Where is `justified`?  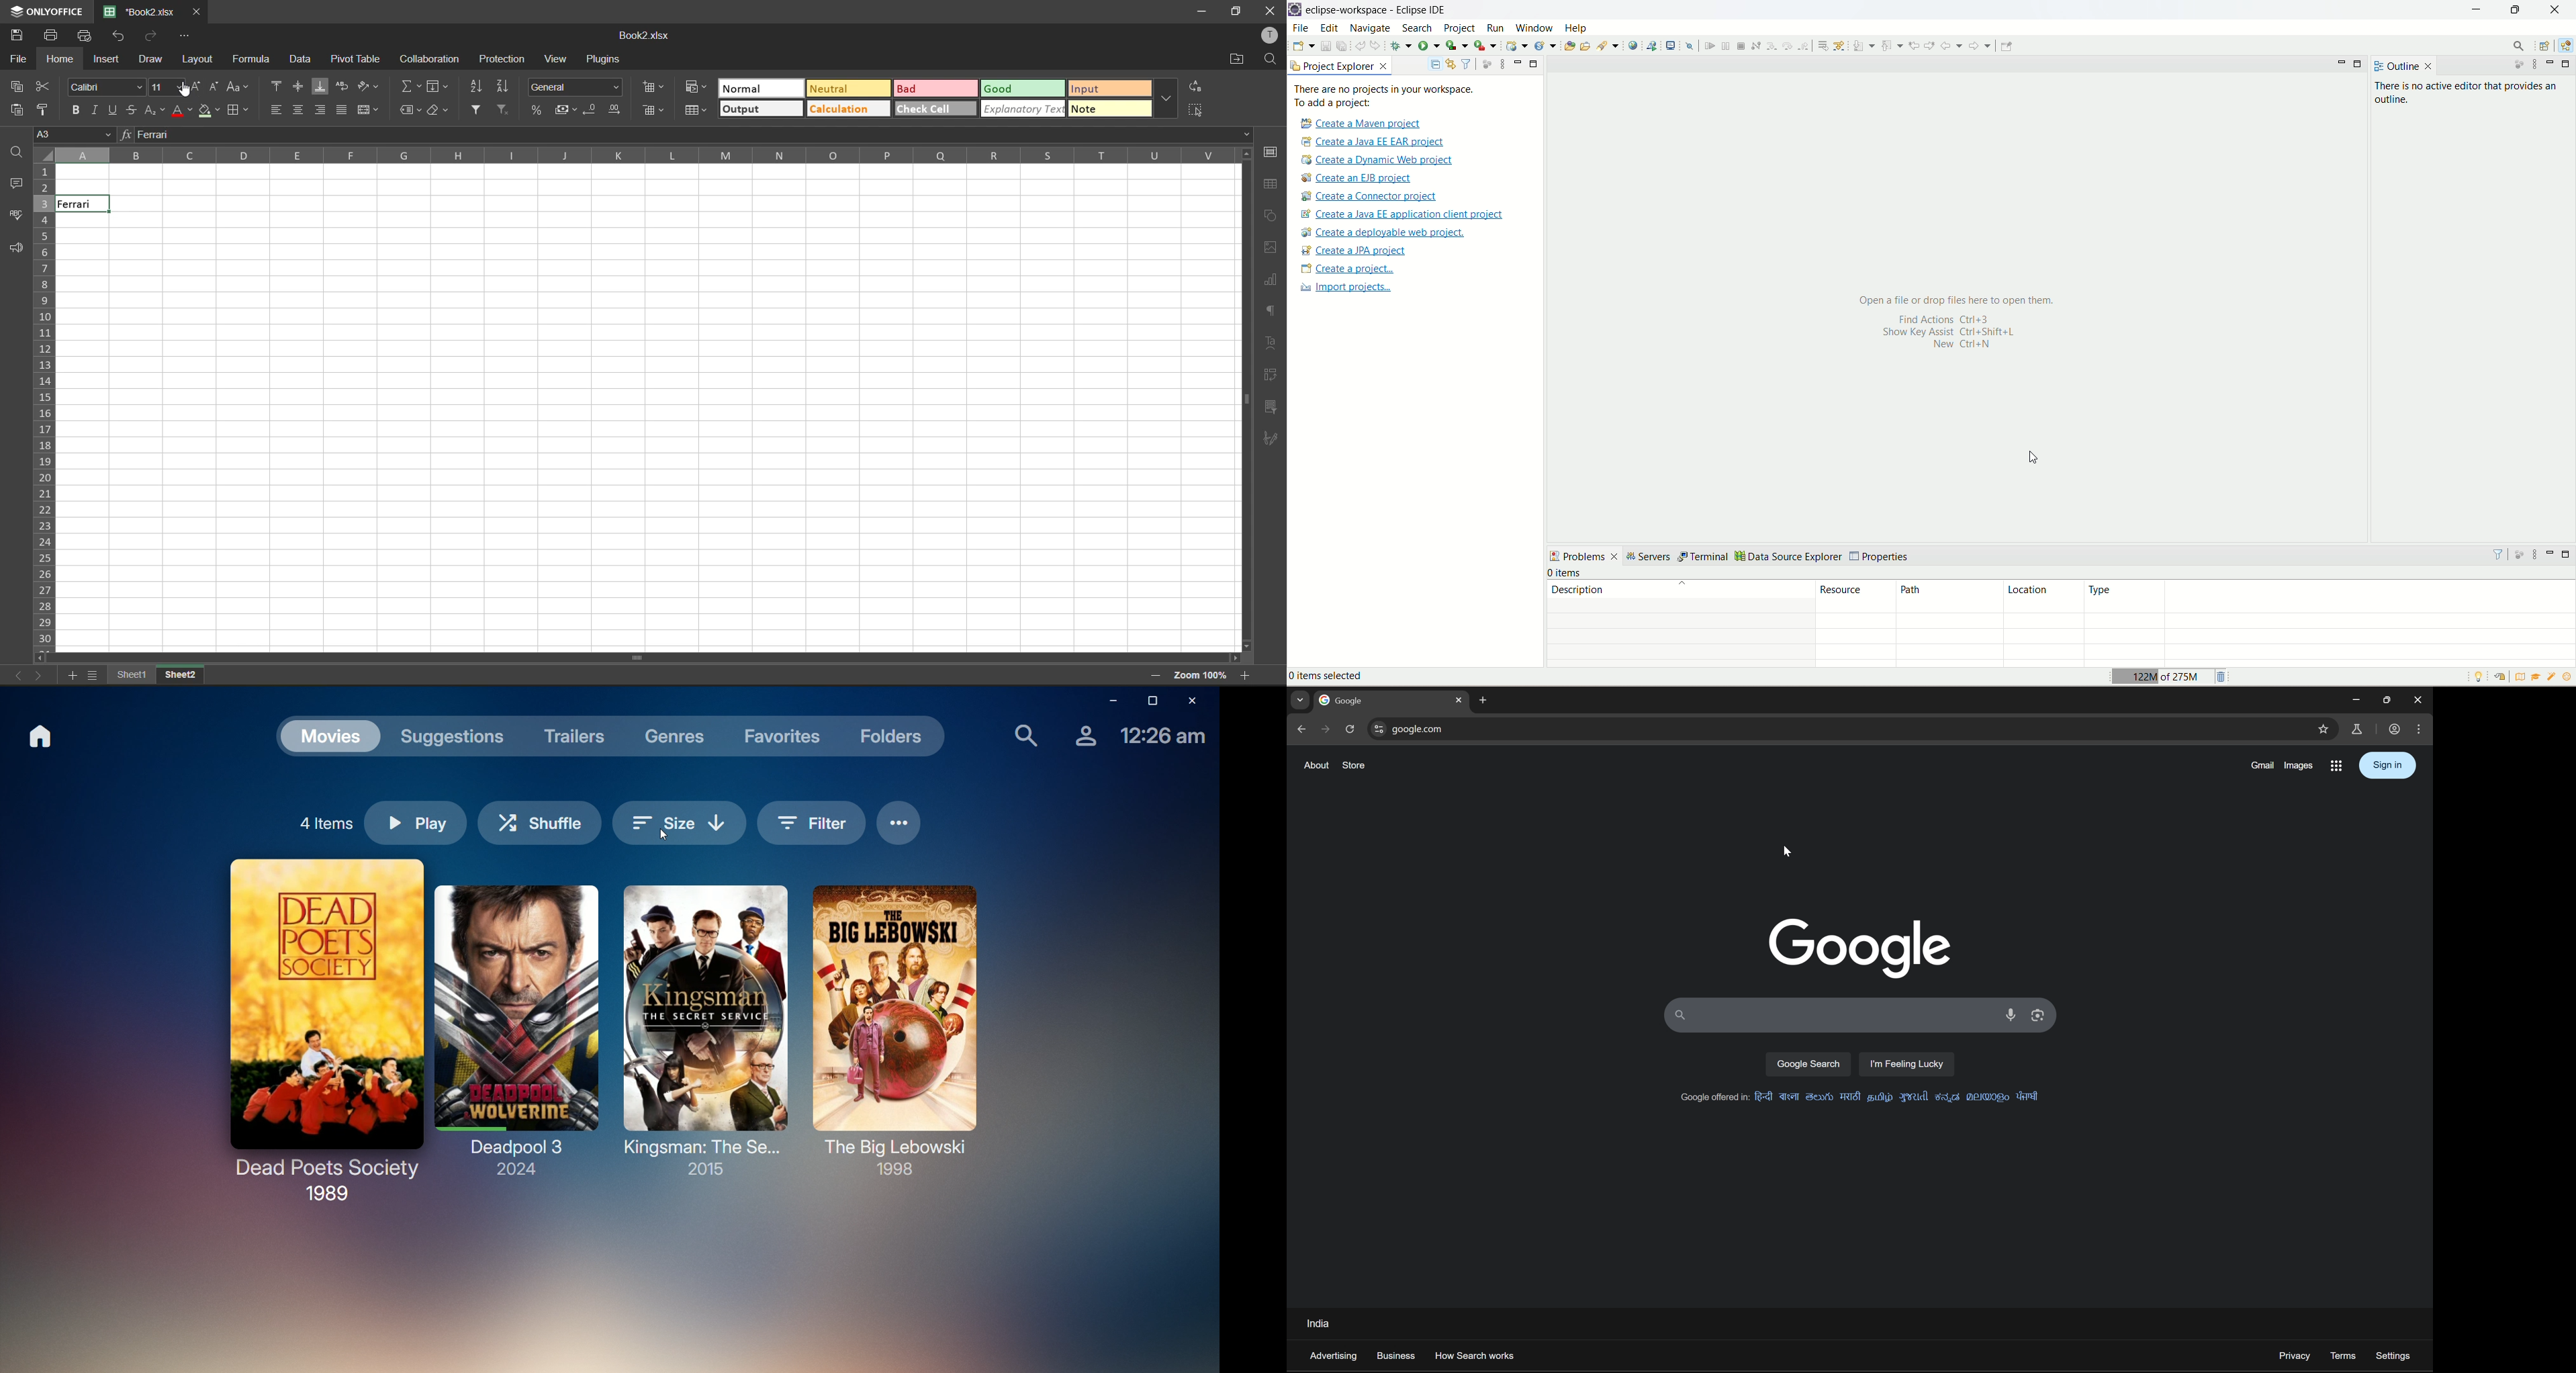 justified is located at coordinates (341, 109).